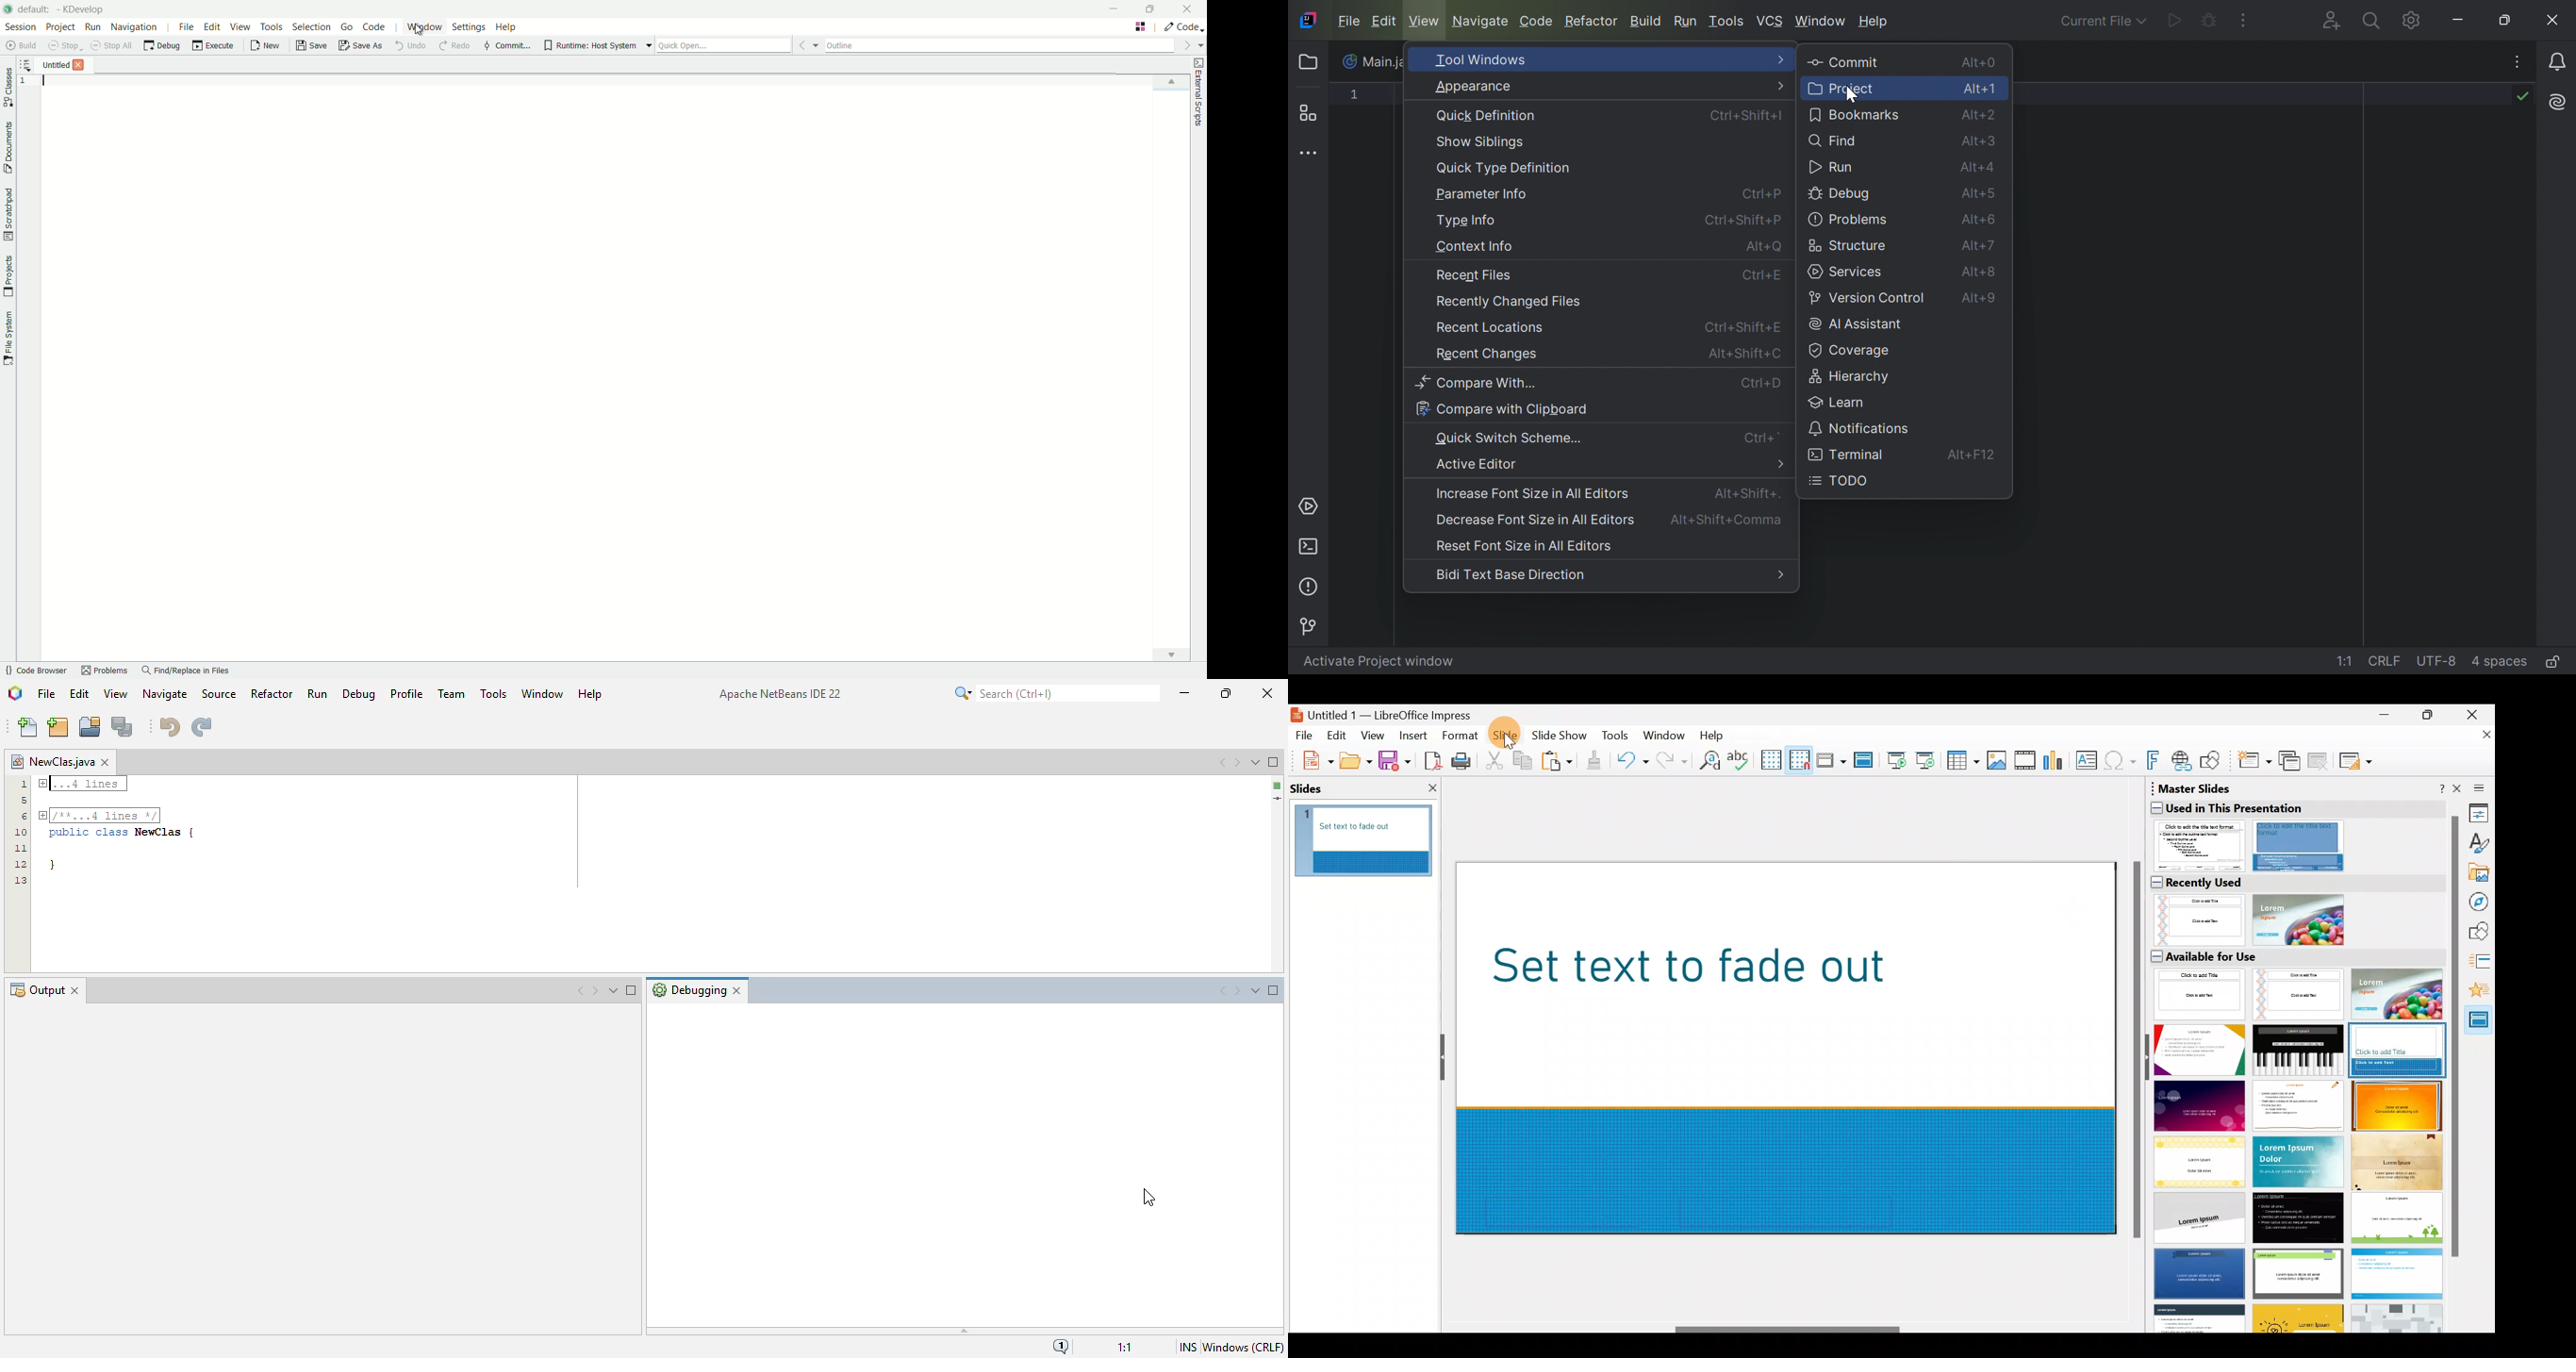  What do you see at coordinates (2320, 760) in the screenshot?
I see `Delete slide` at bounding box center [2320, 760].